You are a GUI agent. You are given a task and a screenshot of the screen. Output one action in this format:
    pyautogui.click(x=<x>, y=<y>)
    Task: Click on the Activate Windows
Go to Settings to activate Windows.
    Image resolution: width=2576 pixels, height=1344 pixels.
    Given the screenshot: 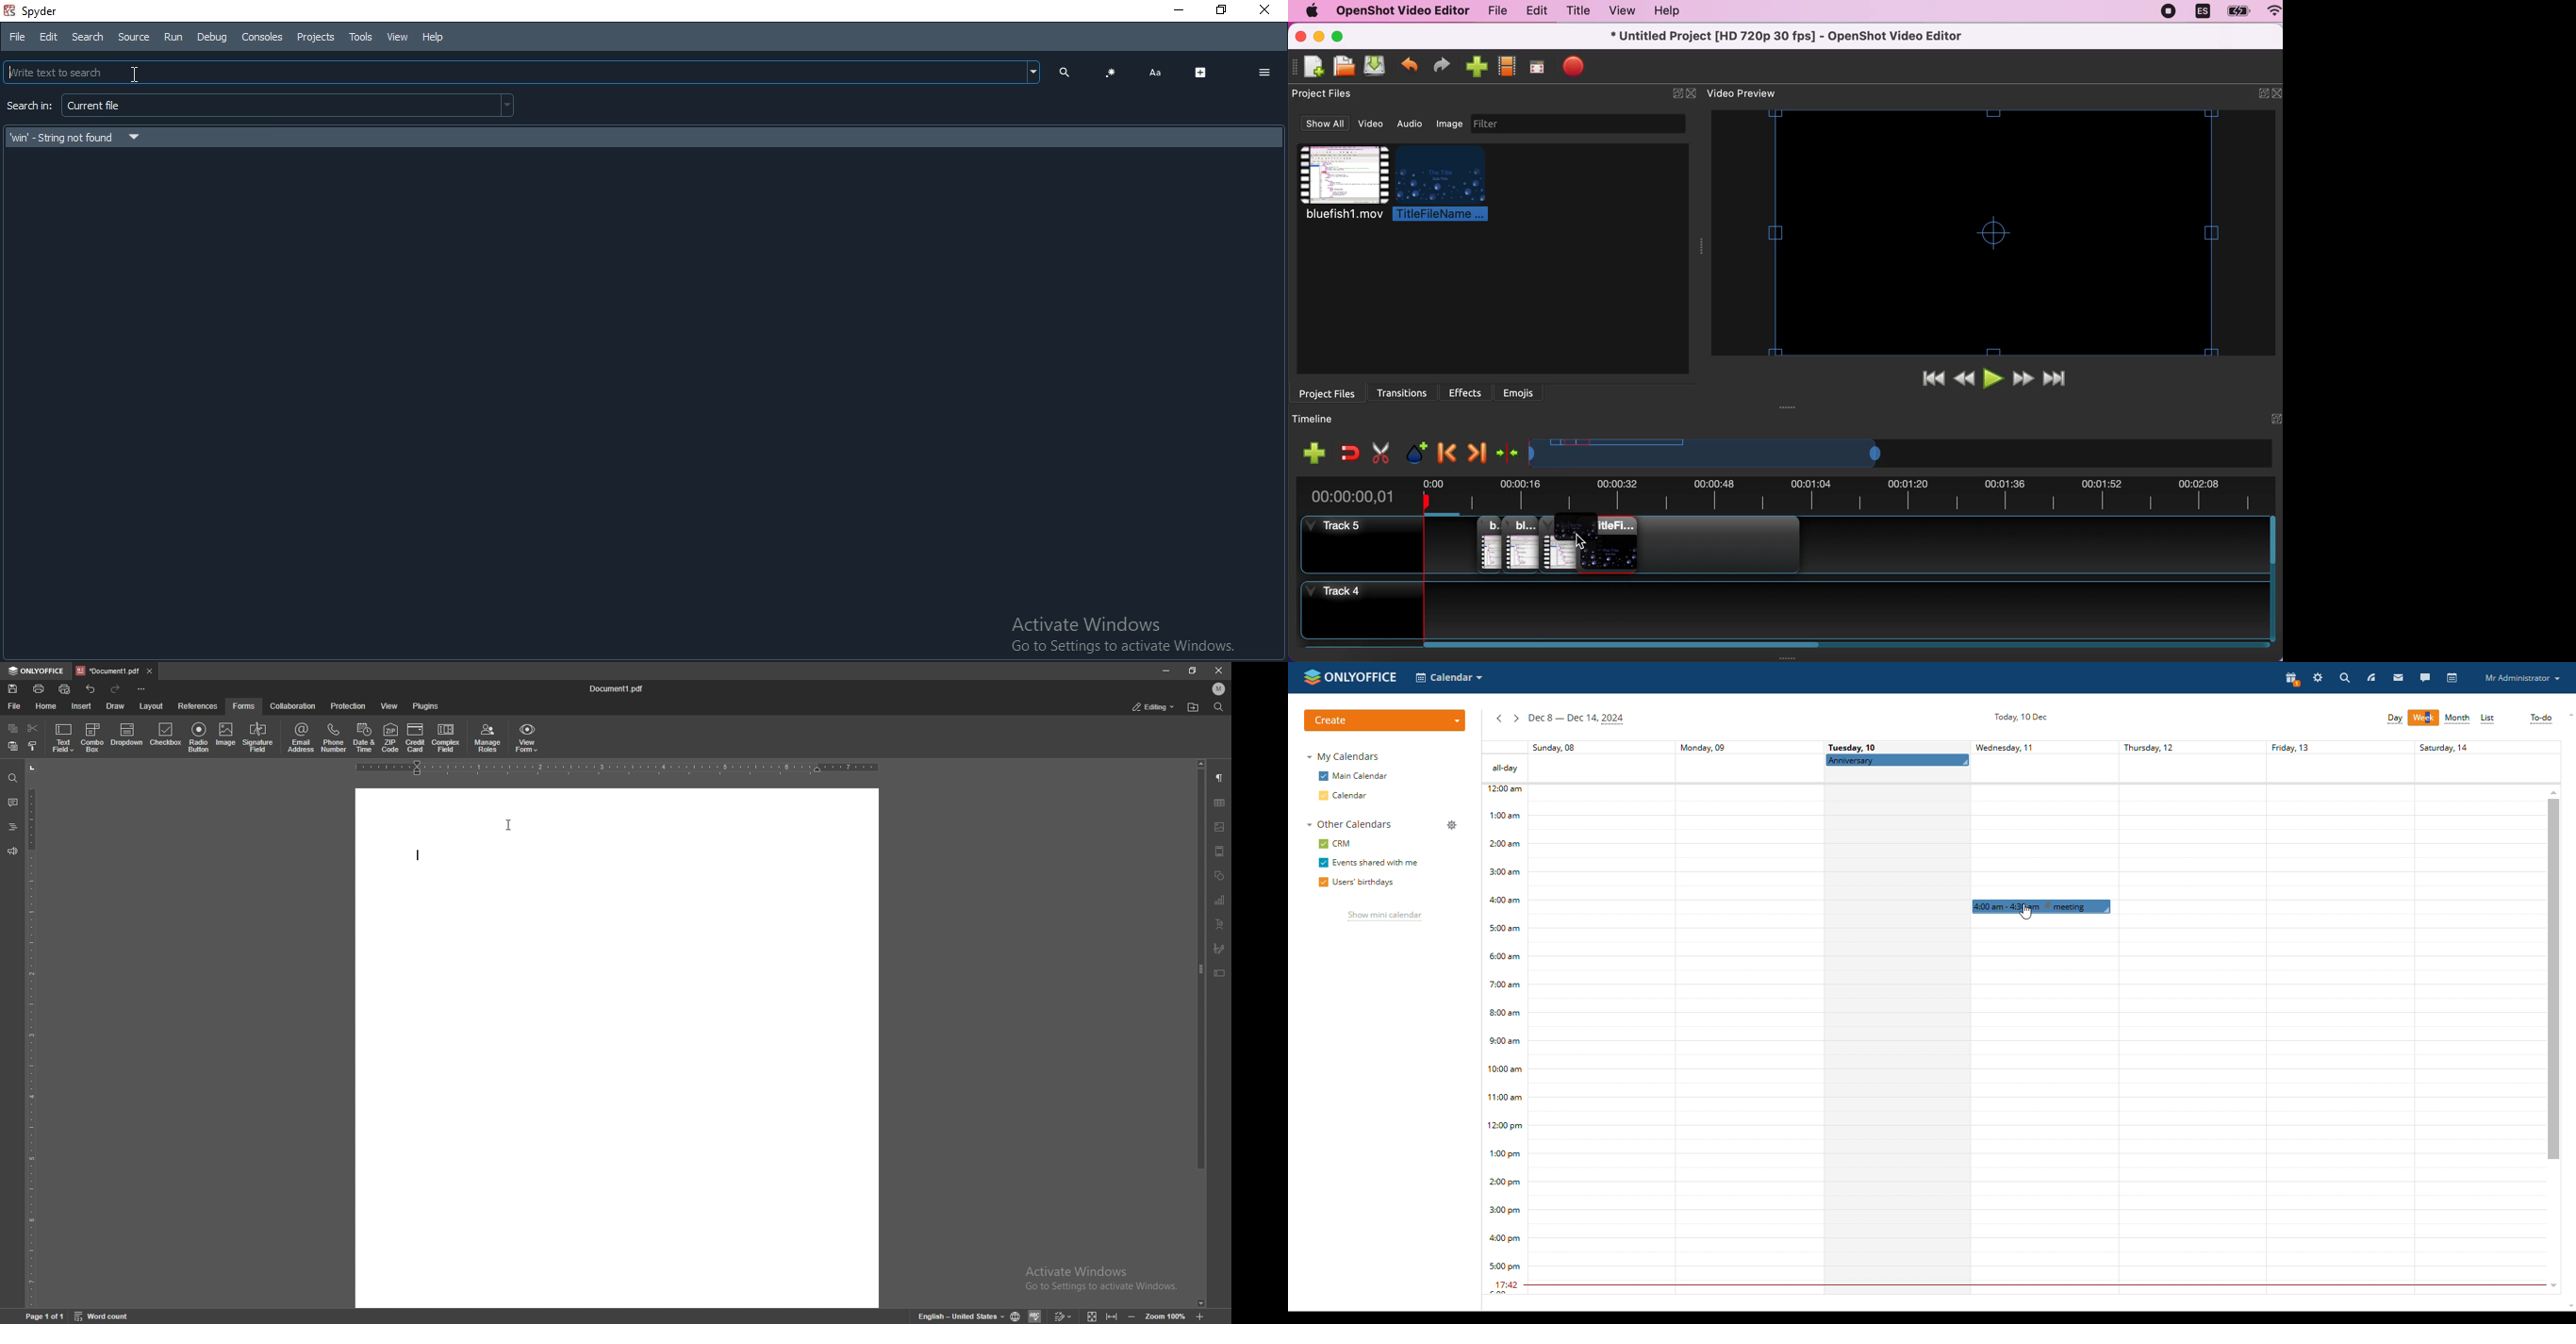 What is the action you would take?
    pyautogui.click(x=1124, y=636)
    